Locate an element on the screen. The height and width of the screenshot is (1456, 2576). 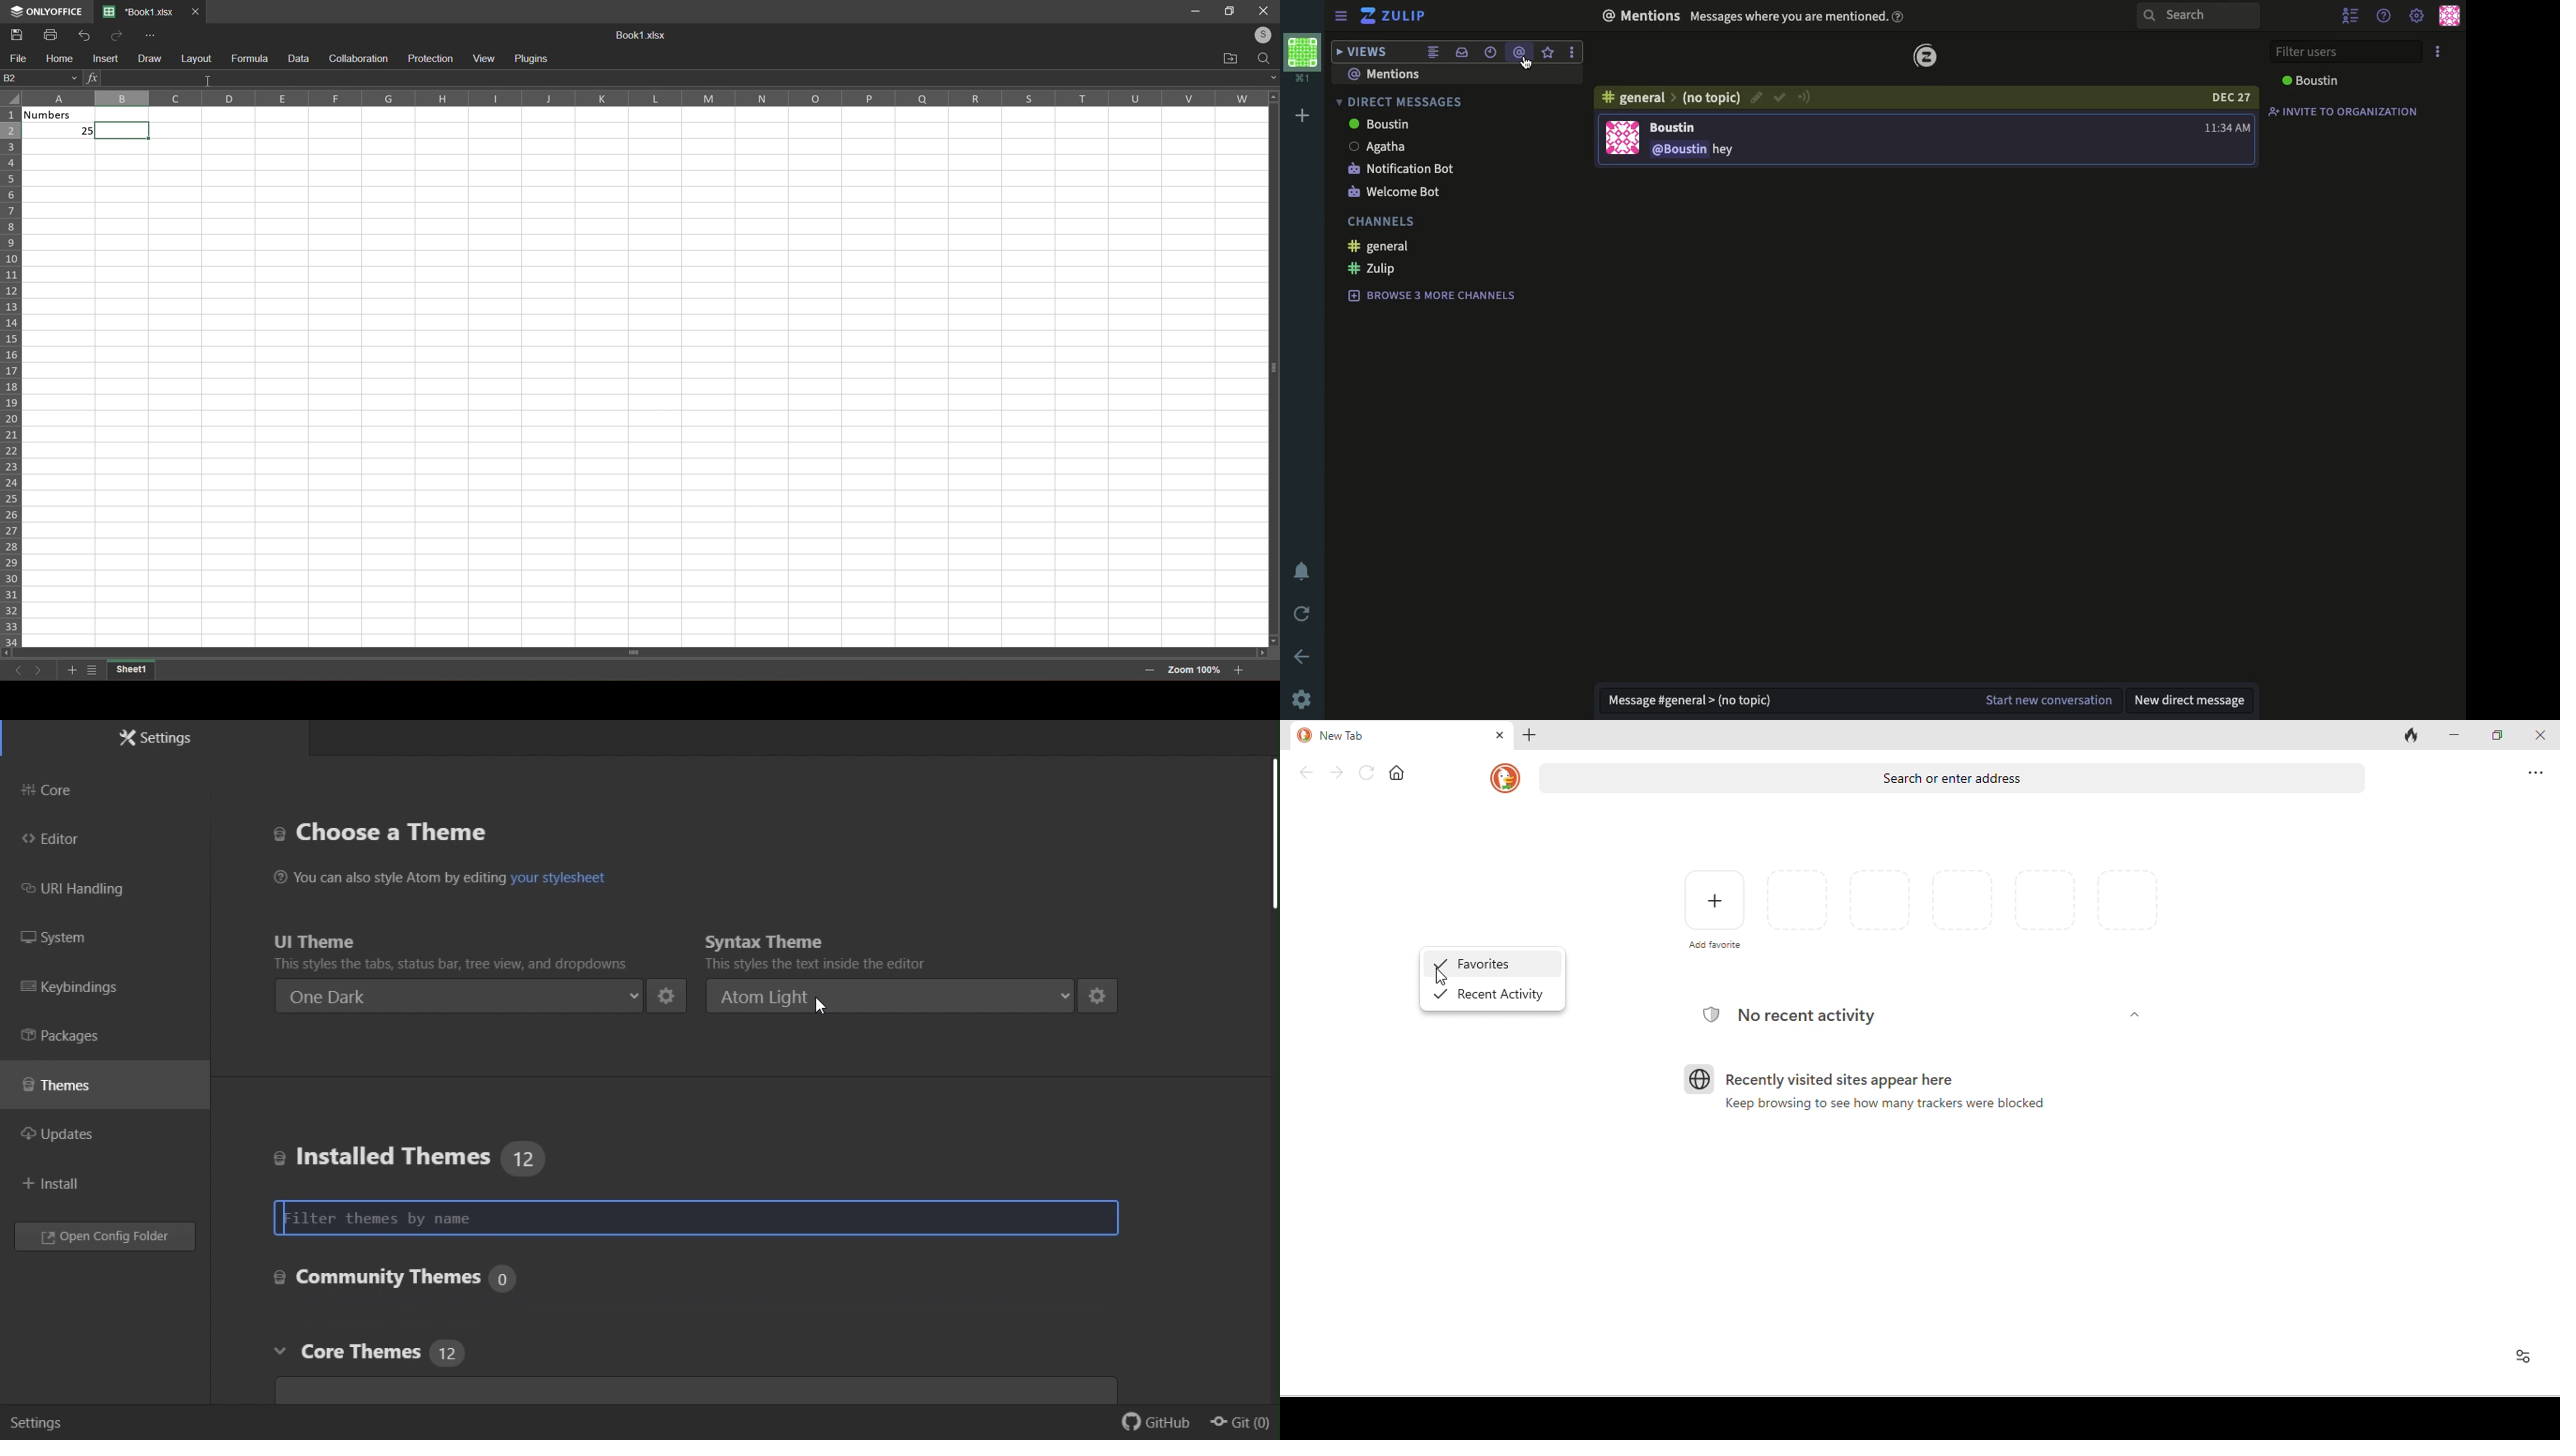
mention is located at coordinates (1521, 53).